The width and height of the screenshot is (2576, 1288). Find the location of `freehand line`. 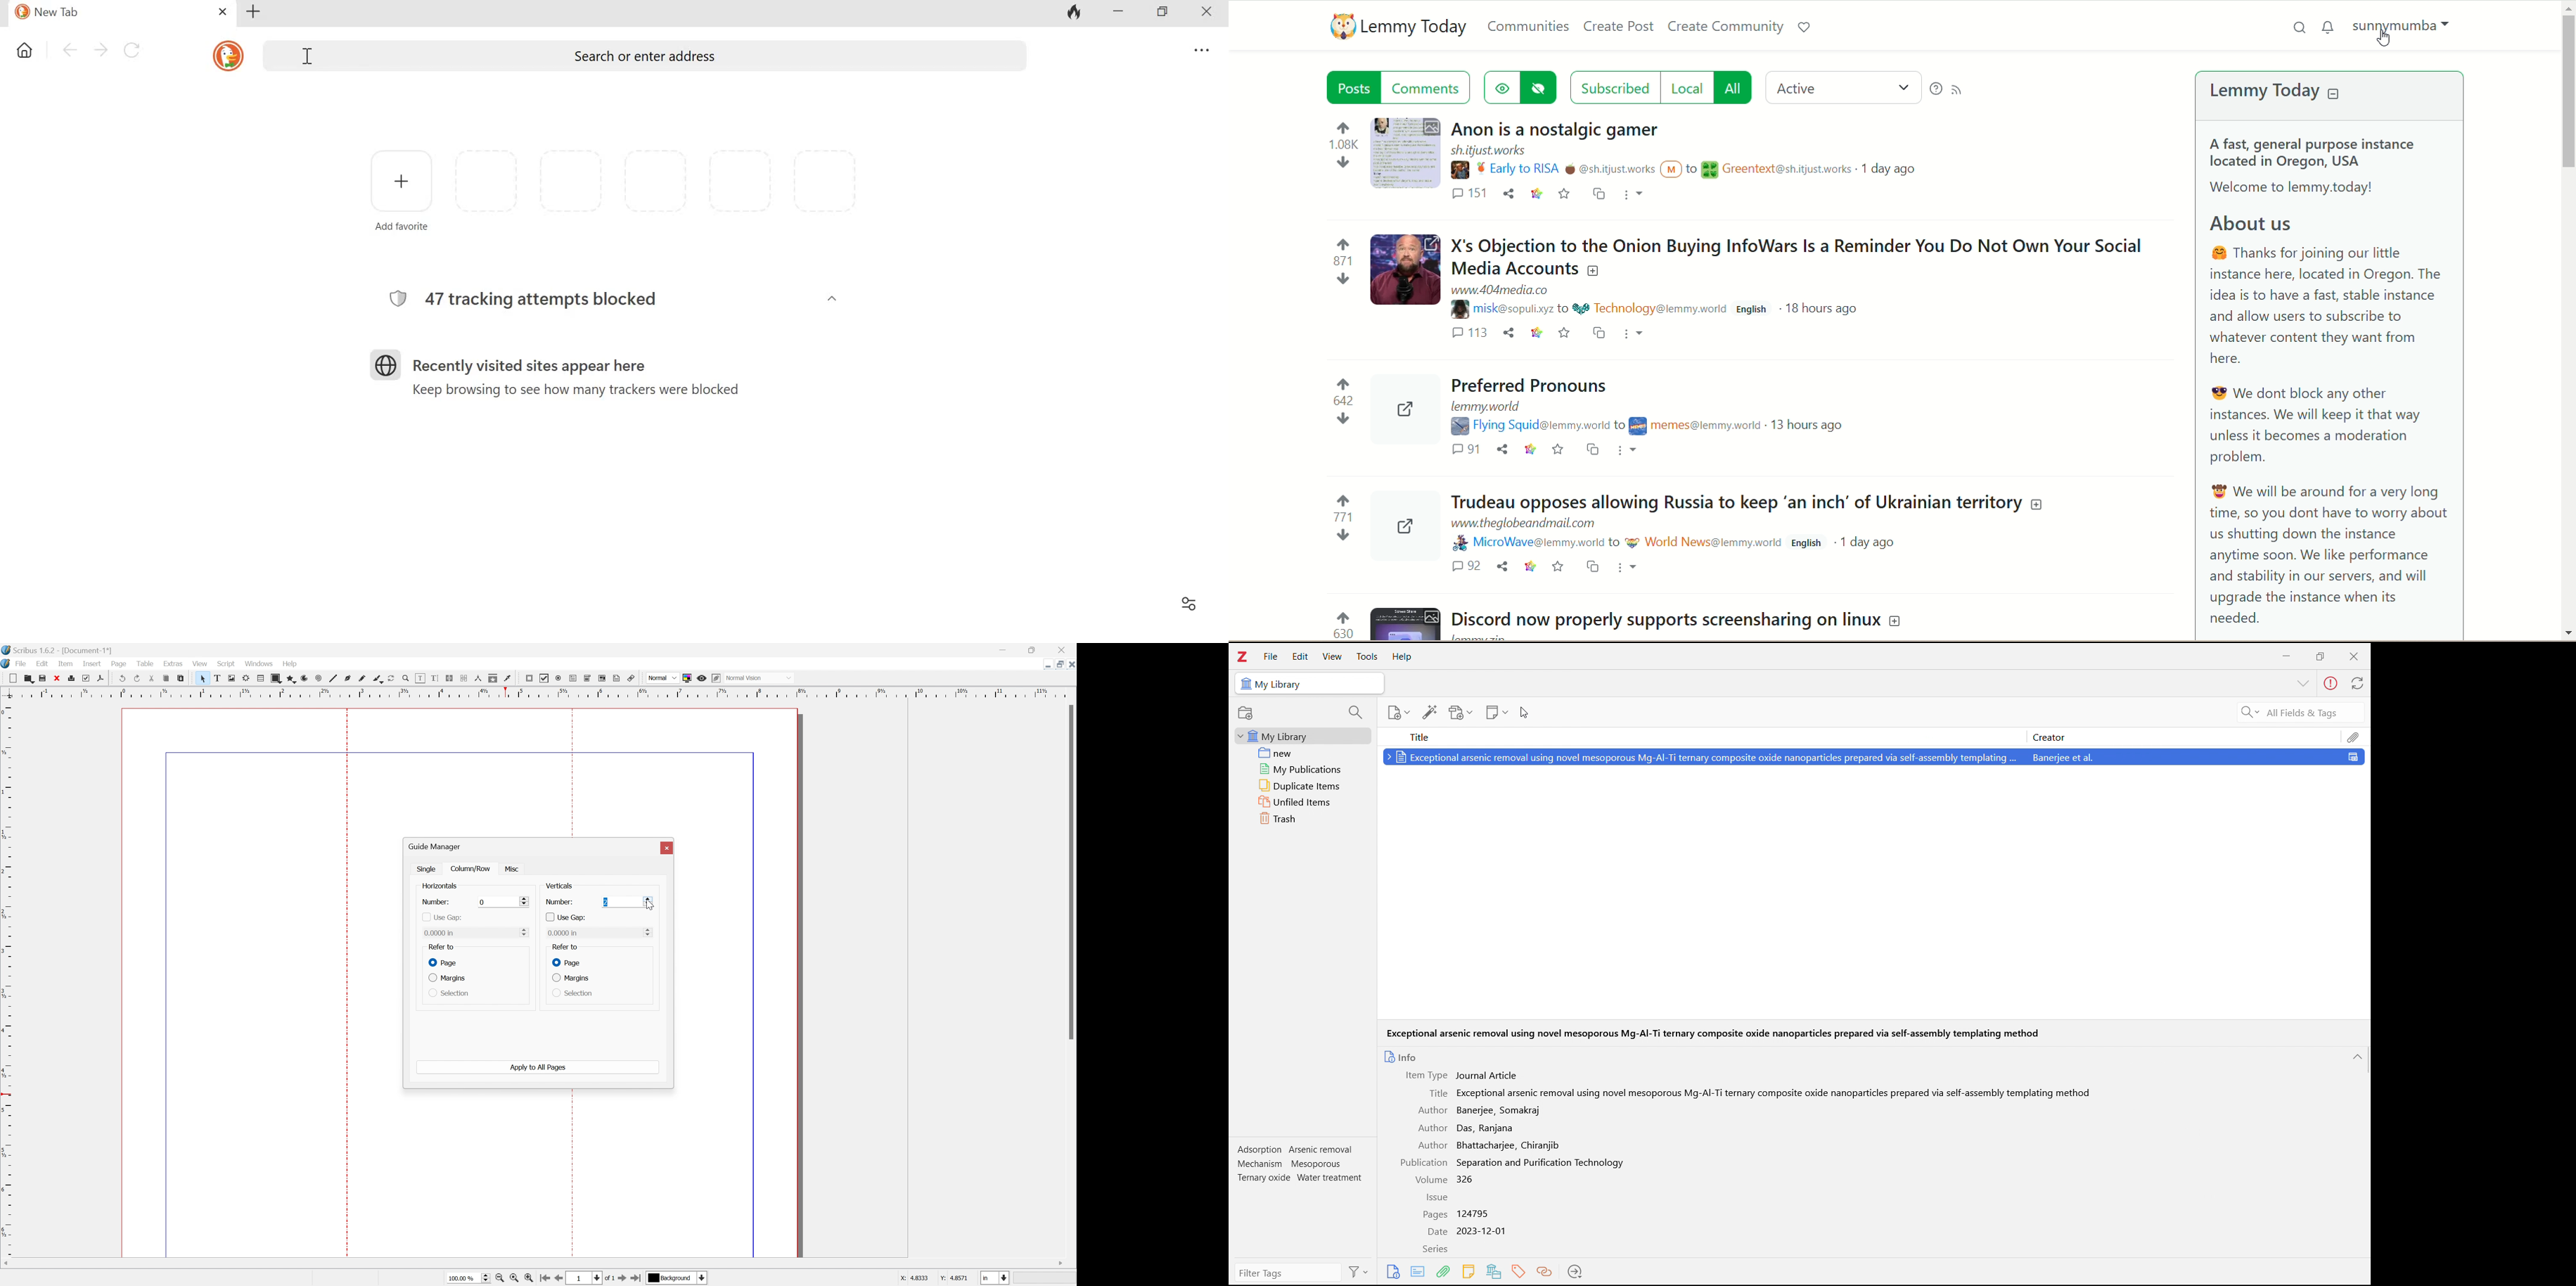

freehand line is located at coordinates (362, 679).